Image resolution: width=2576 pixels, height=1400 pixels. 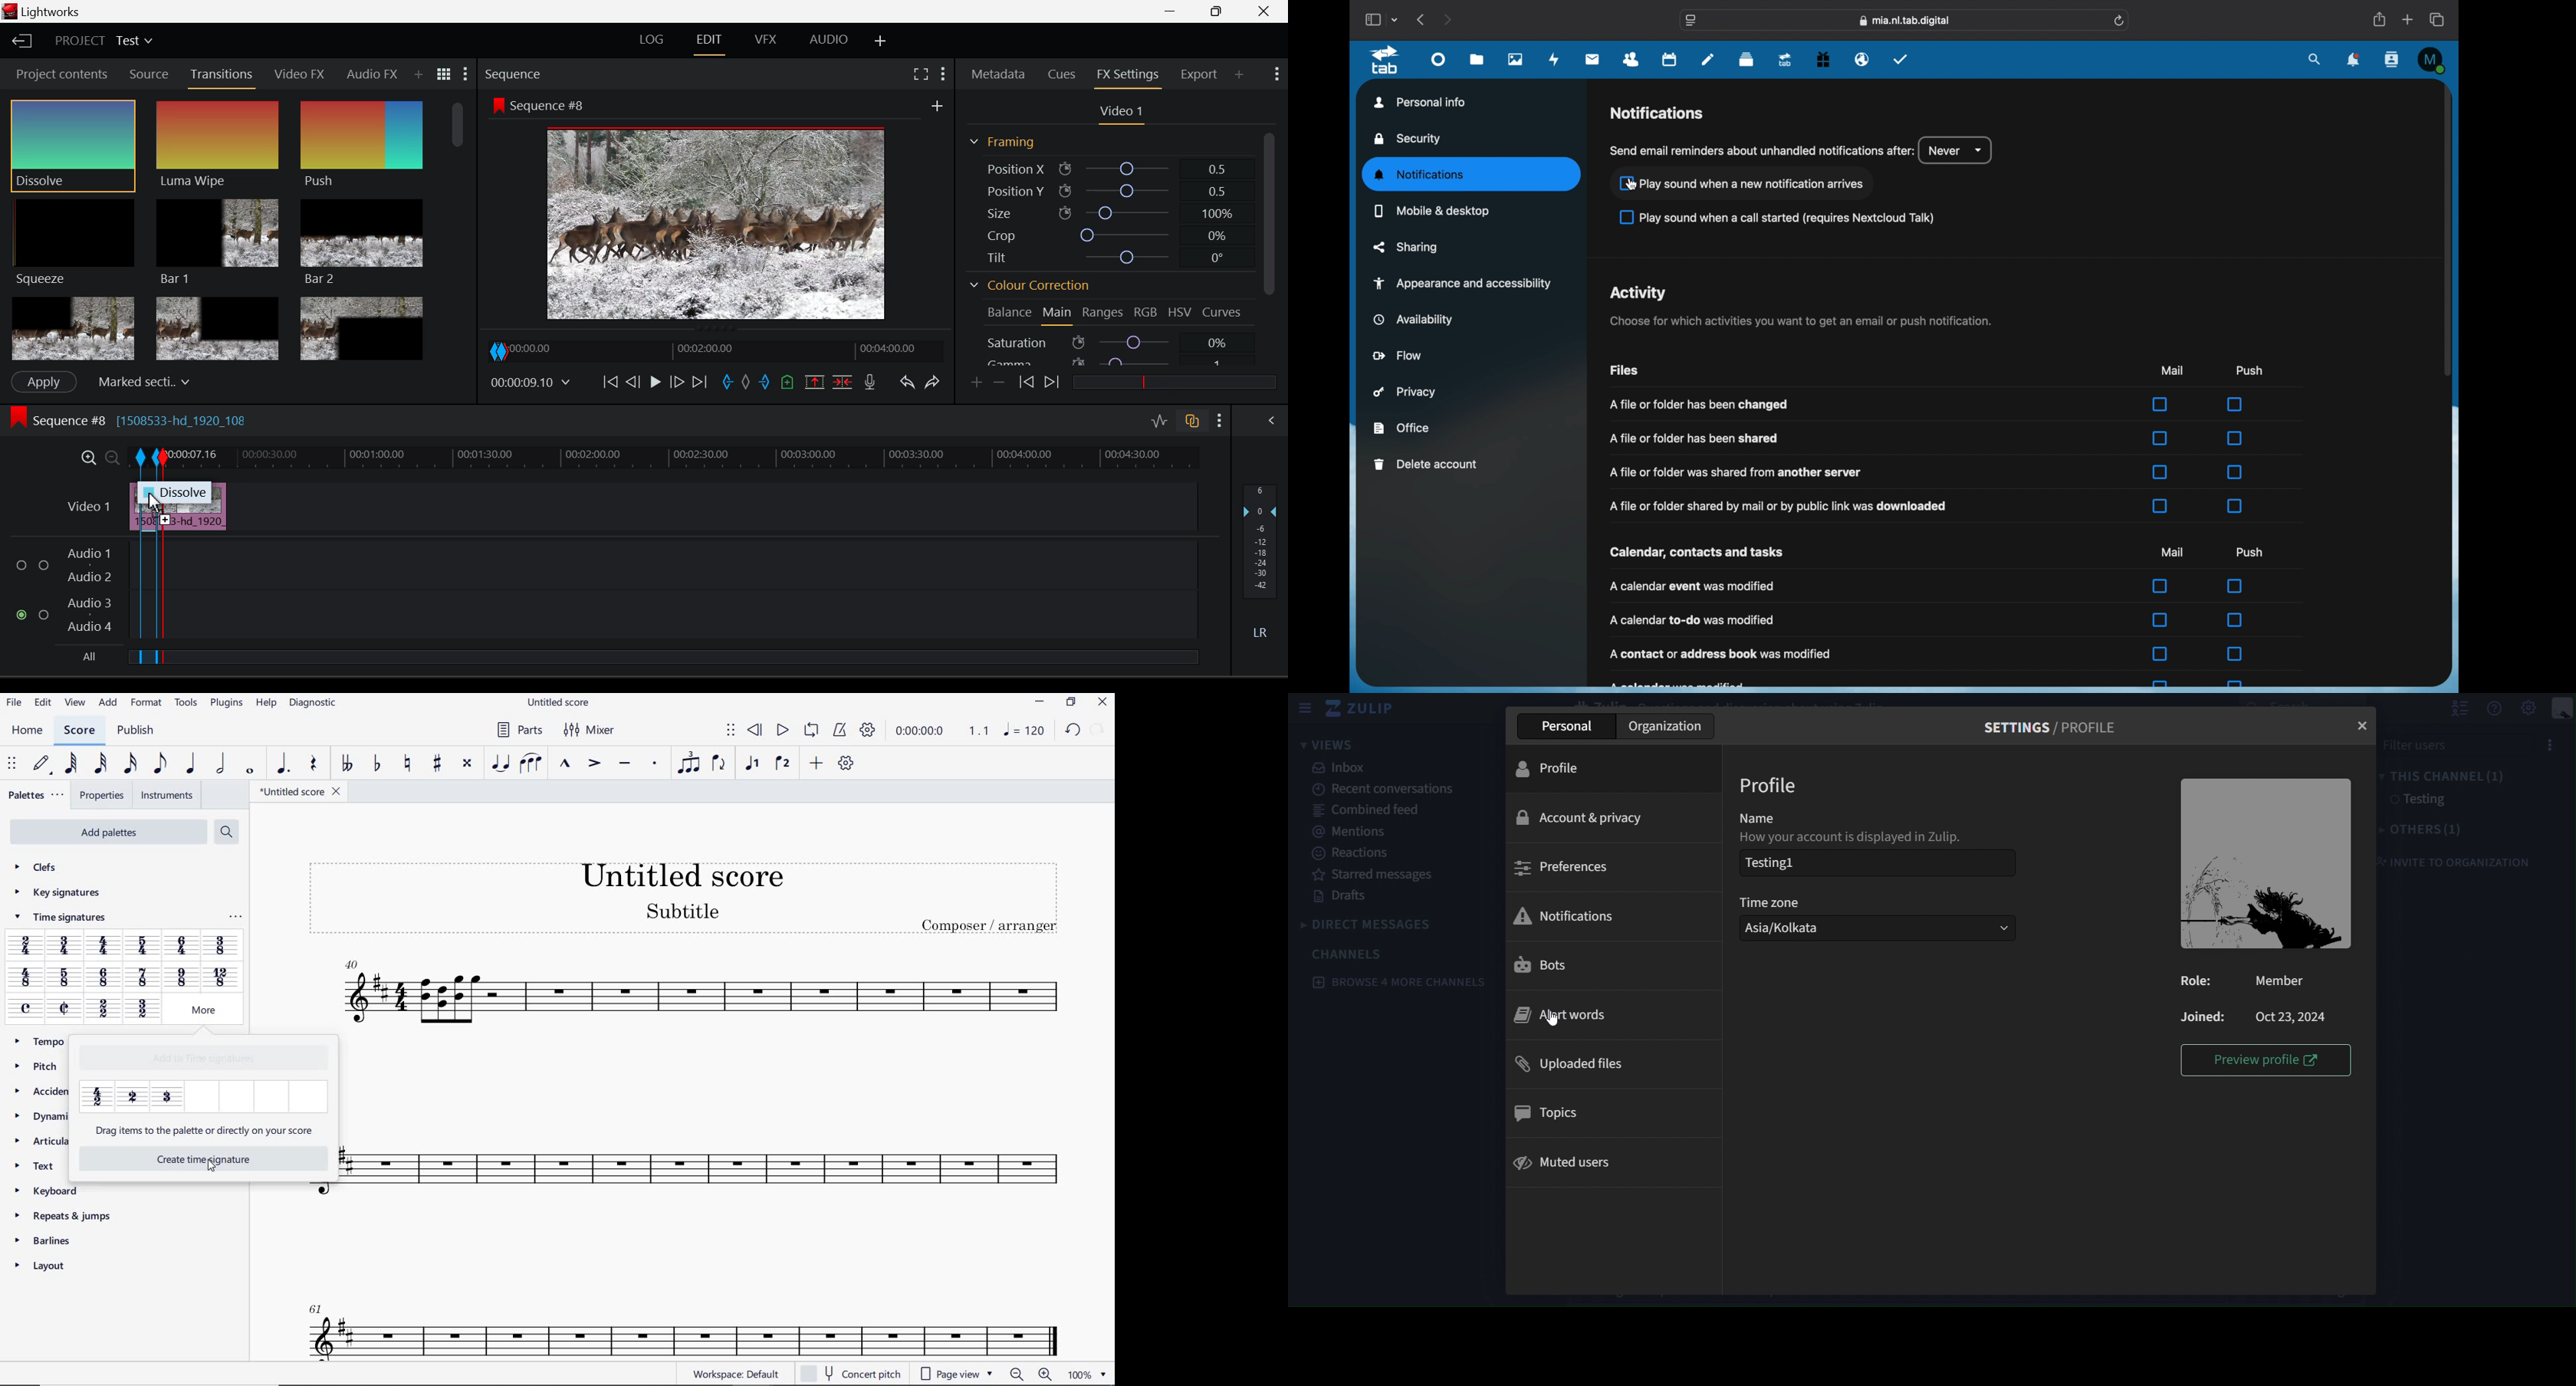 What do you see at coordinates (1422, 19) in the screenshot?
I see `previous` at bounding box center [1422, 19].